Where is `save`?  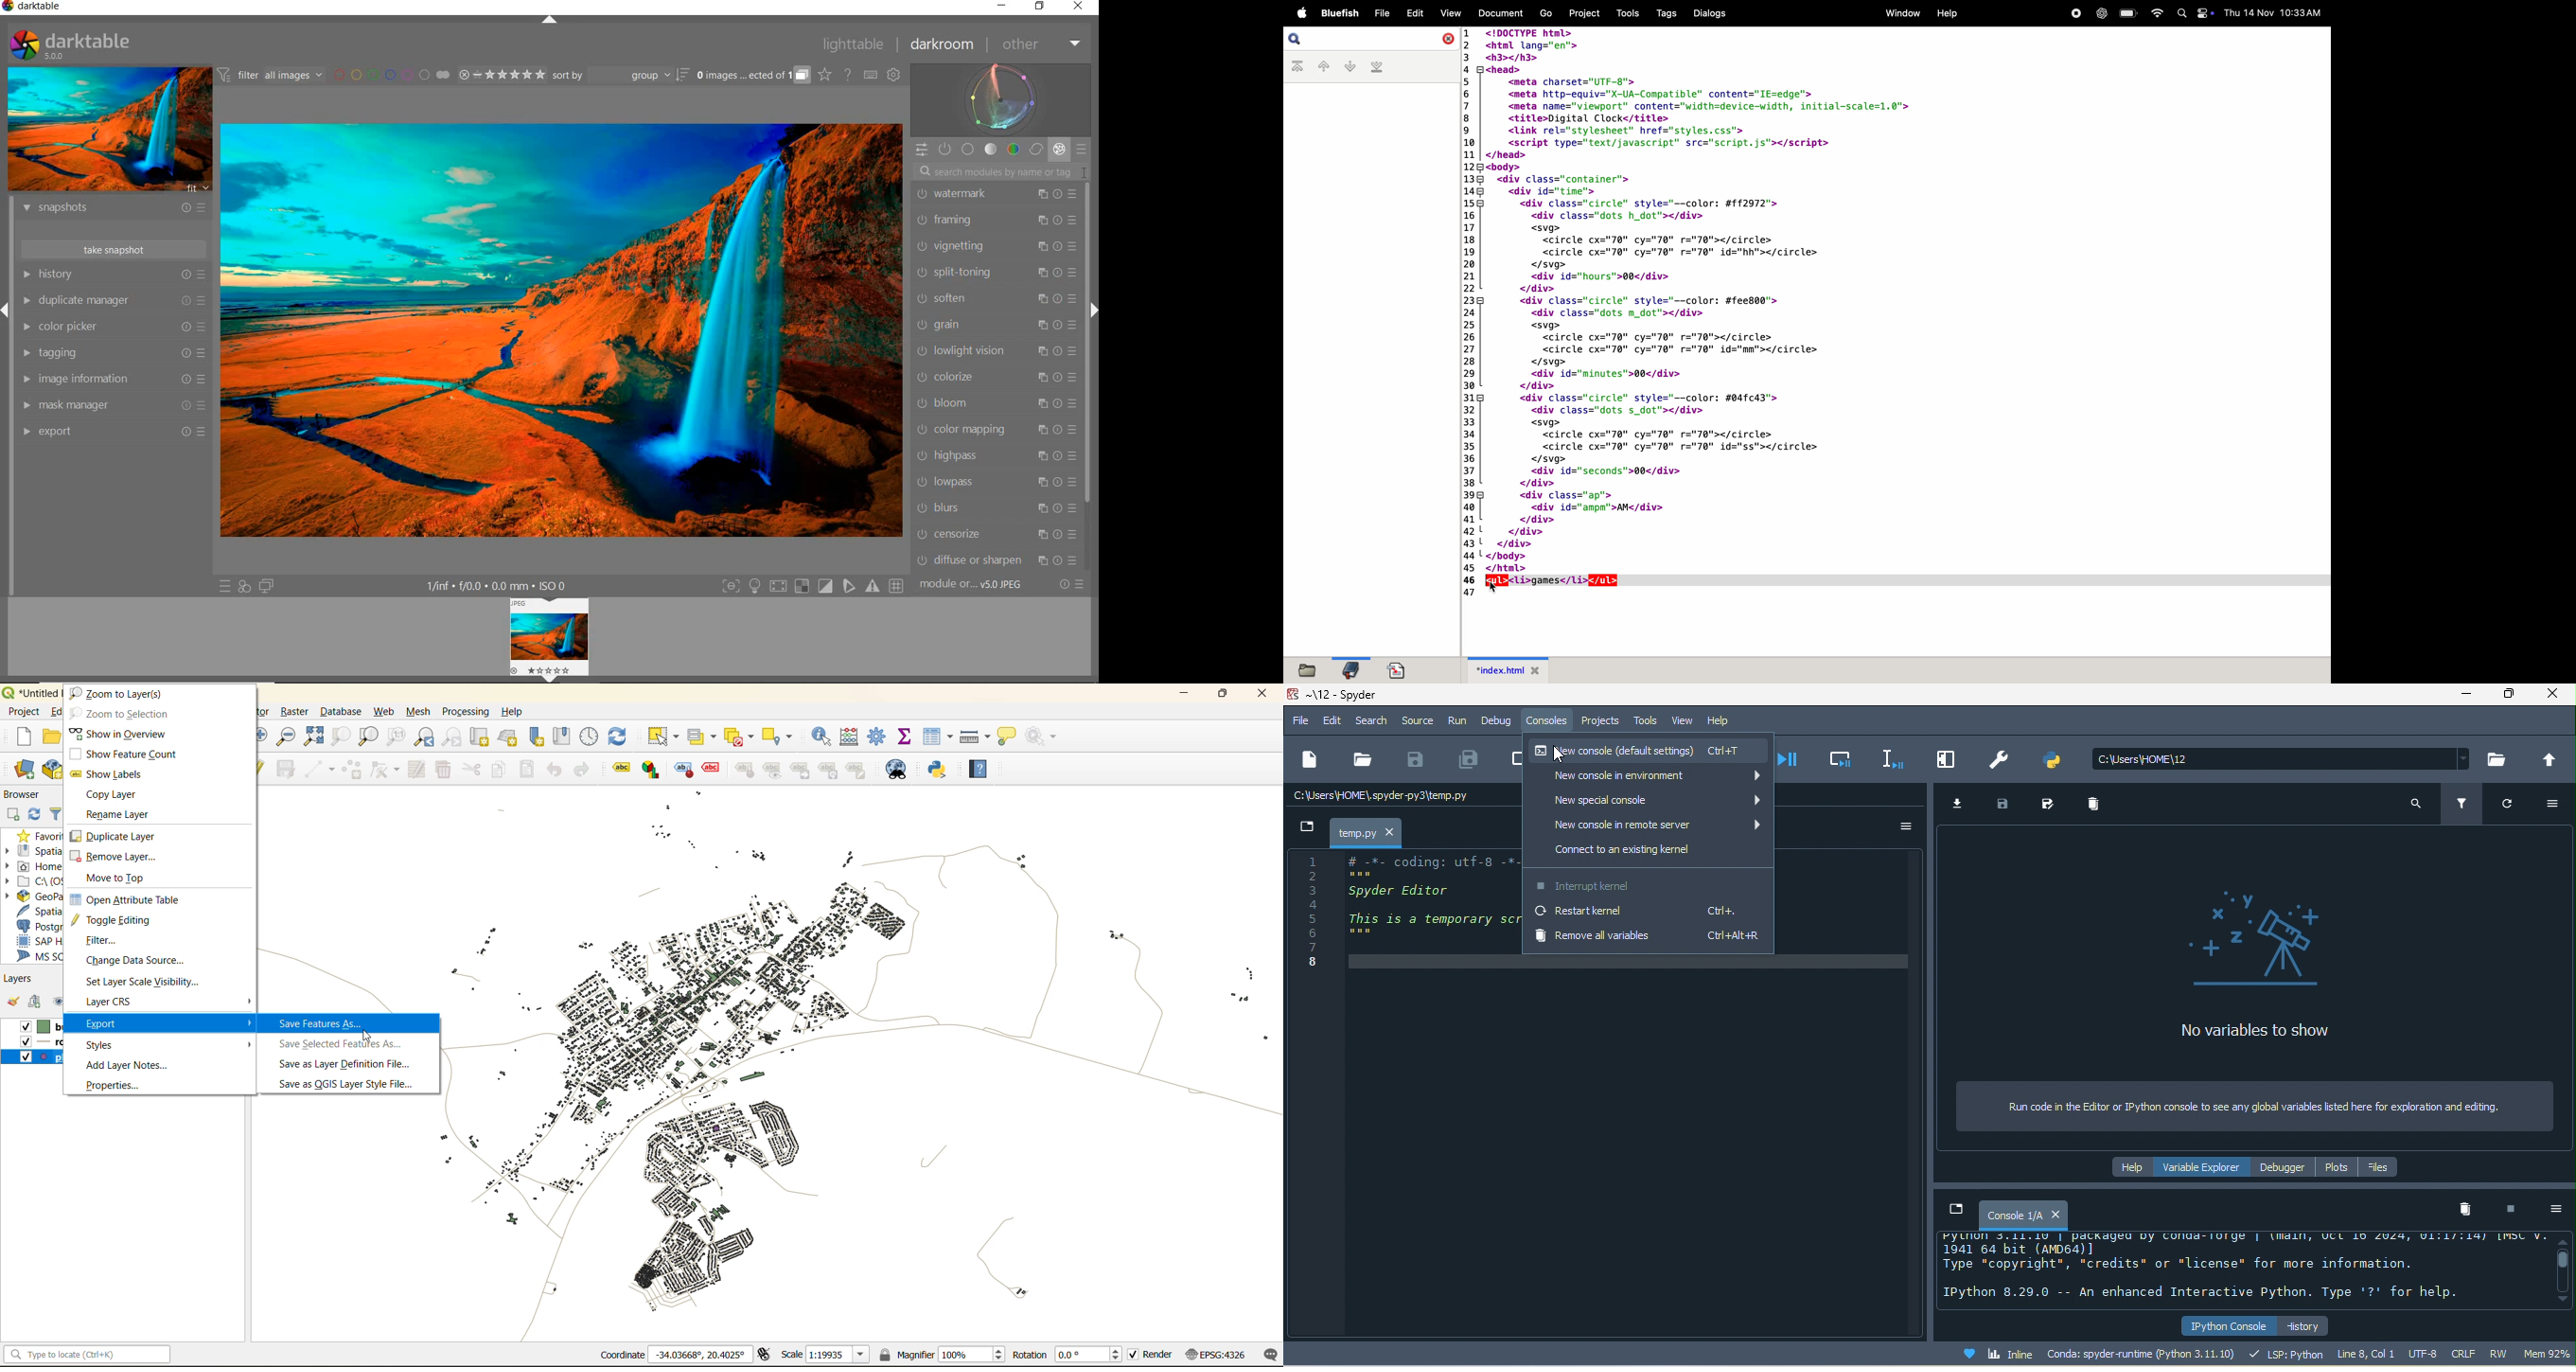
save is located at coordinates (1418, 763).